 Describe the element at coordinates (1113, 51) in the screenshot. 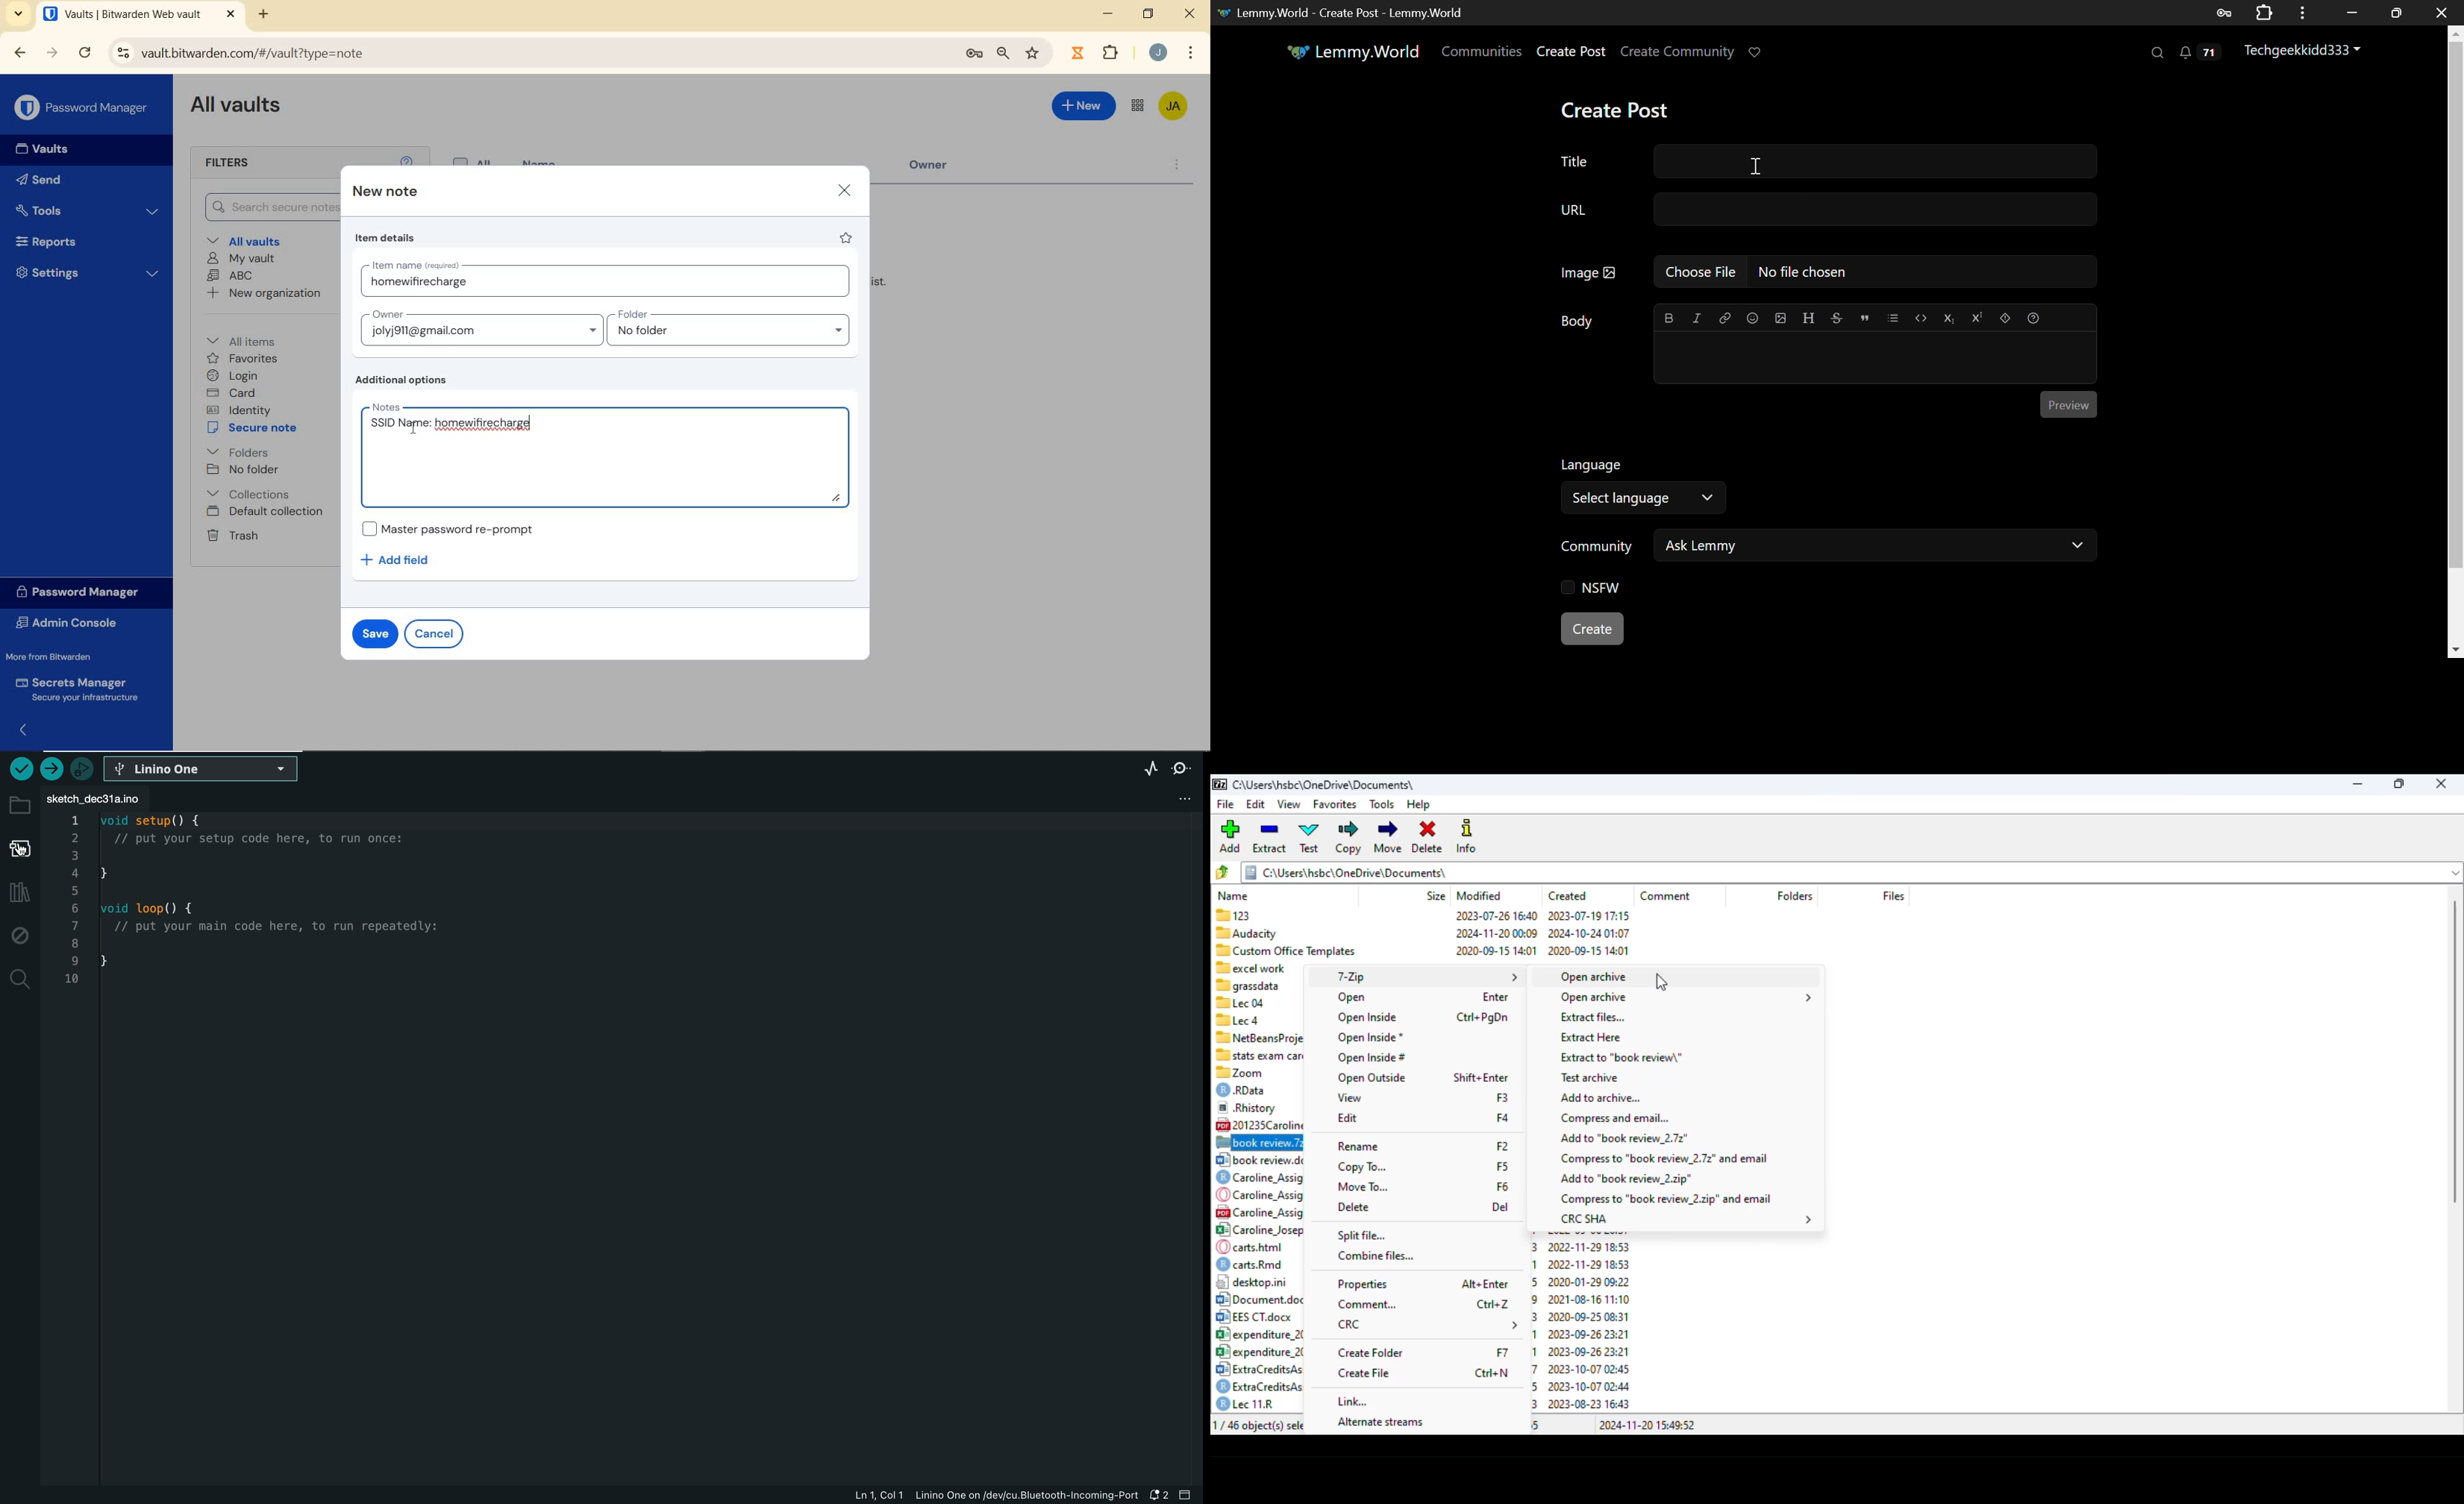

I see `Plugins` at that location.